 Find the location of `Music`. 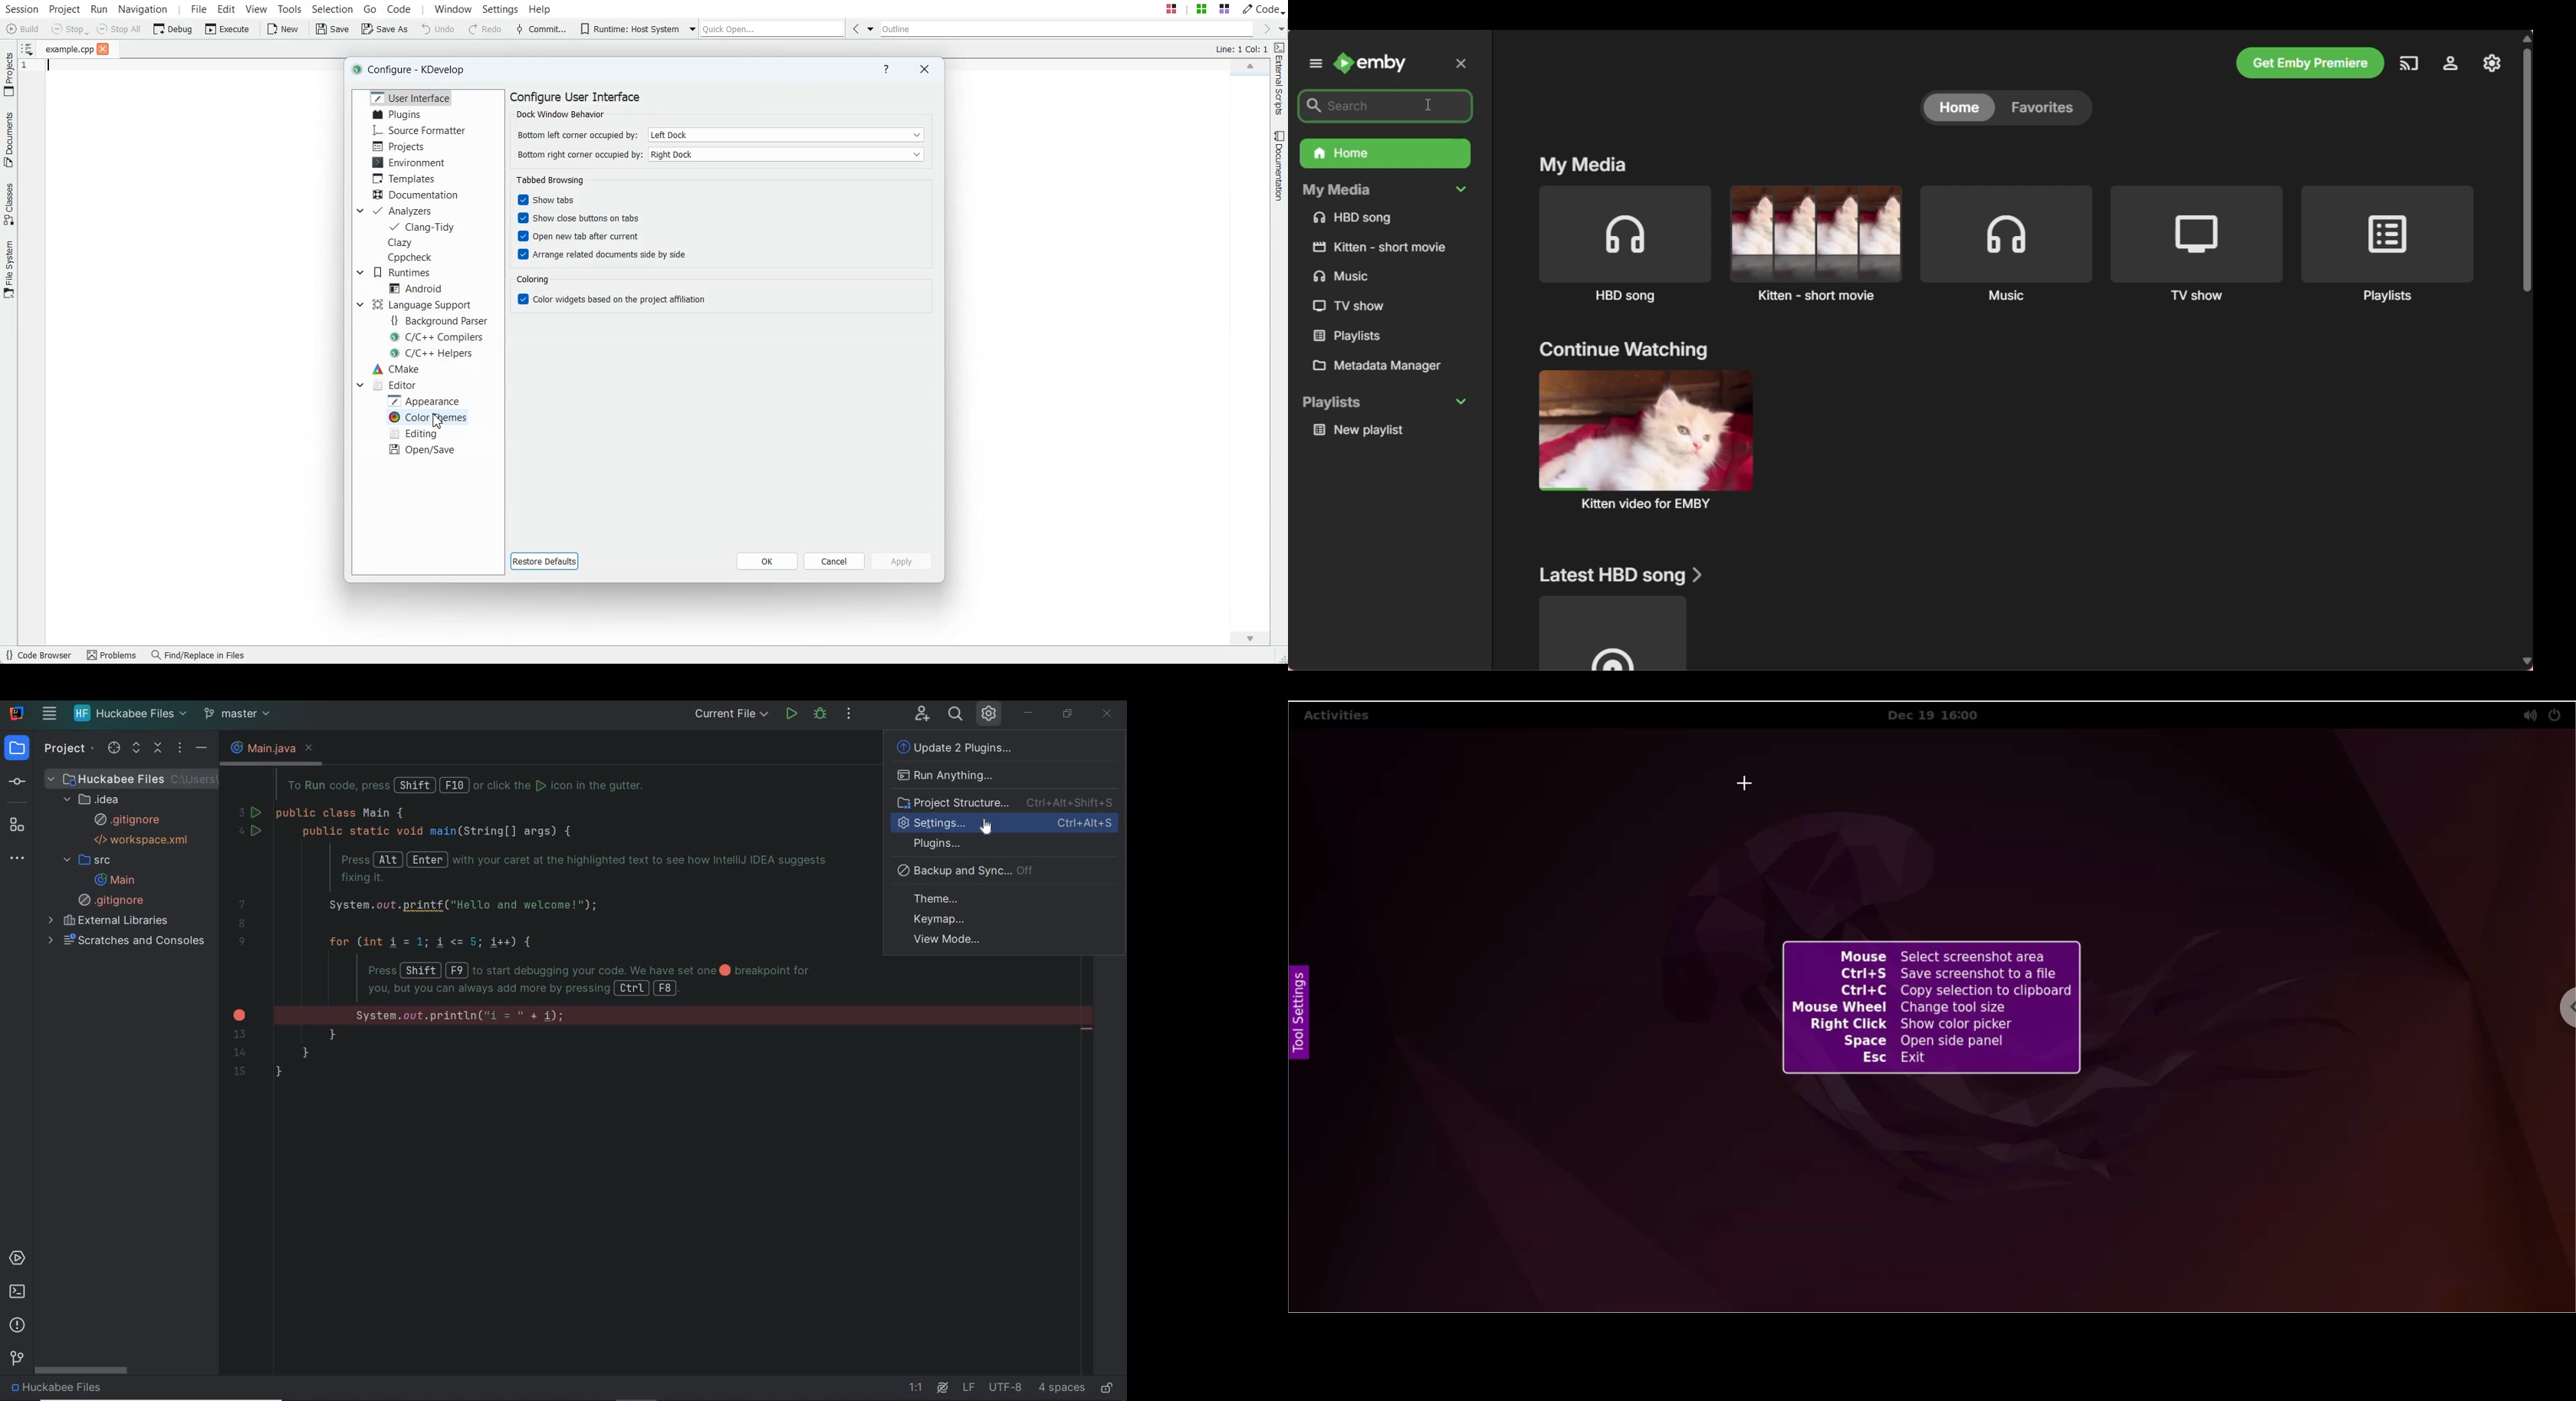

Music is located at coordinates (2008, 243).